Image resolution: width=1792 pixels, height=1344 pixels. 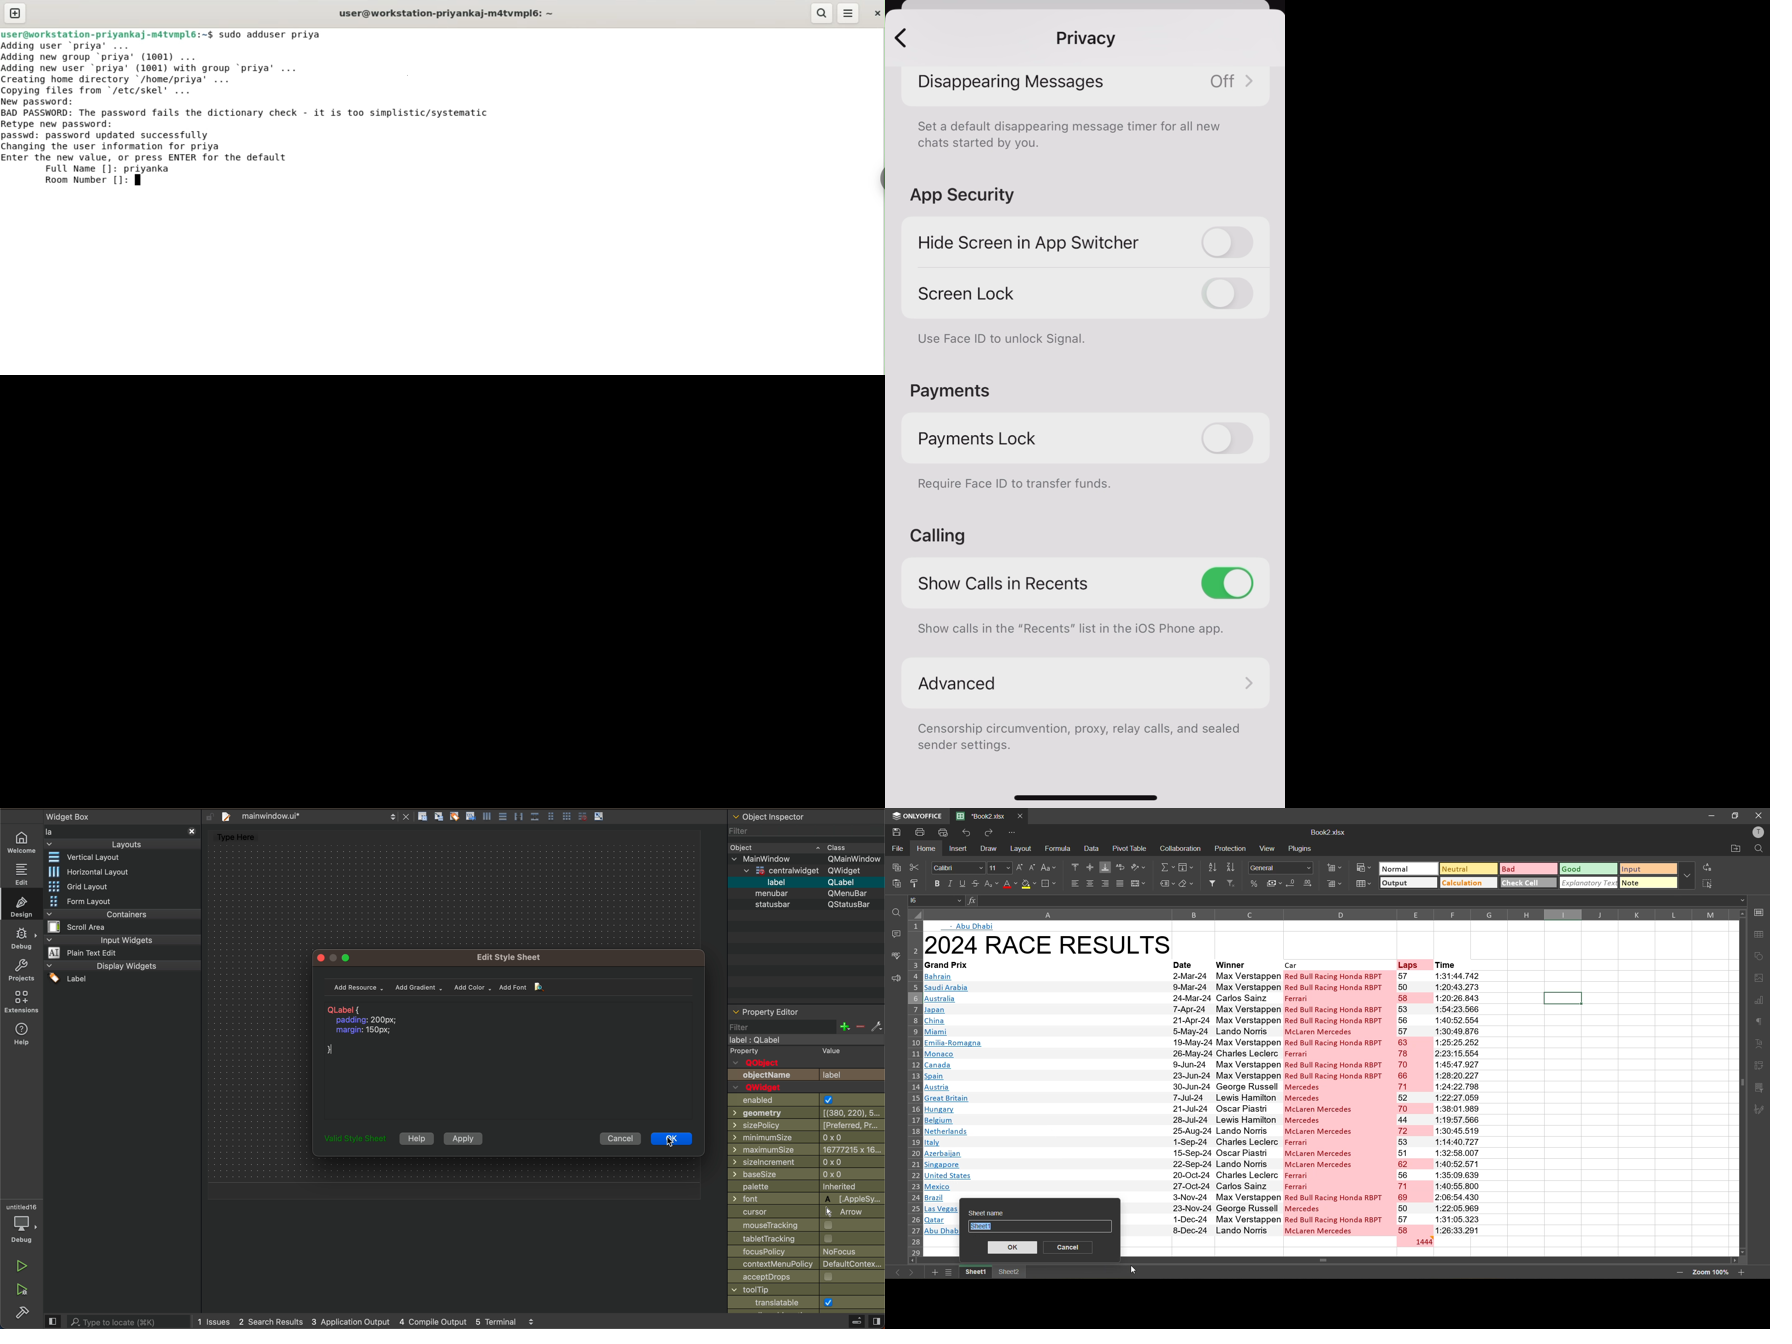 What do you see at coordinates (1468, 883) in the screenshot?
I see `calculation` at bounding box center [1468, 883].